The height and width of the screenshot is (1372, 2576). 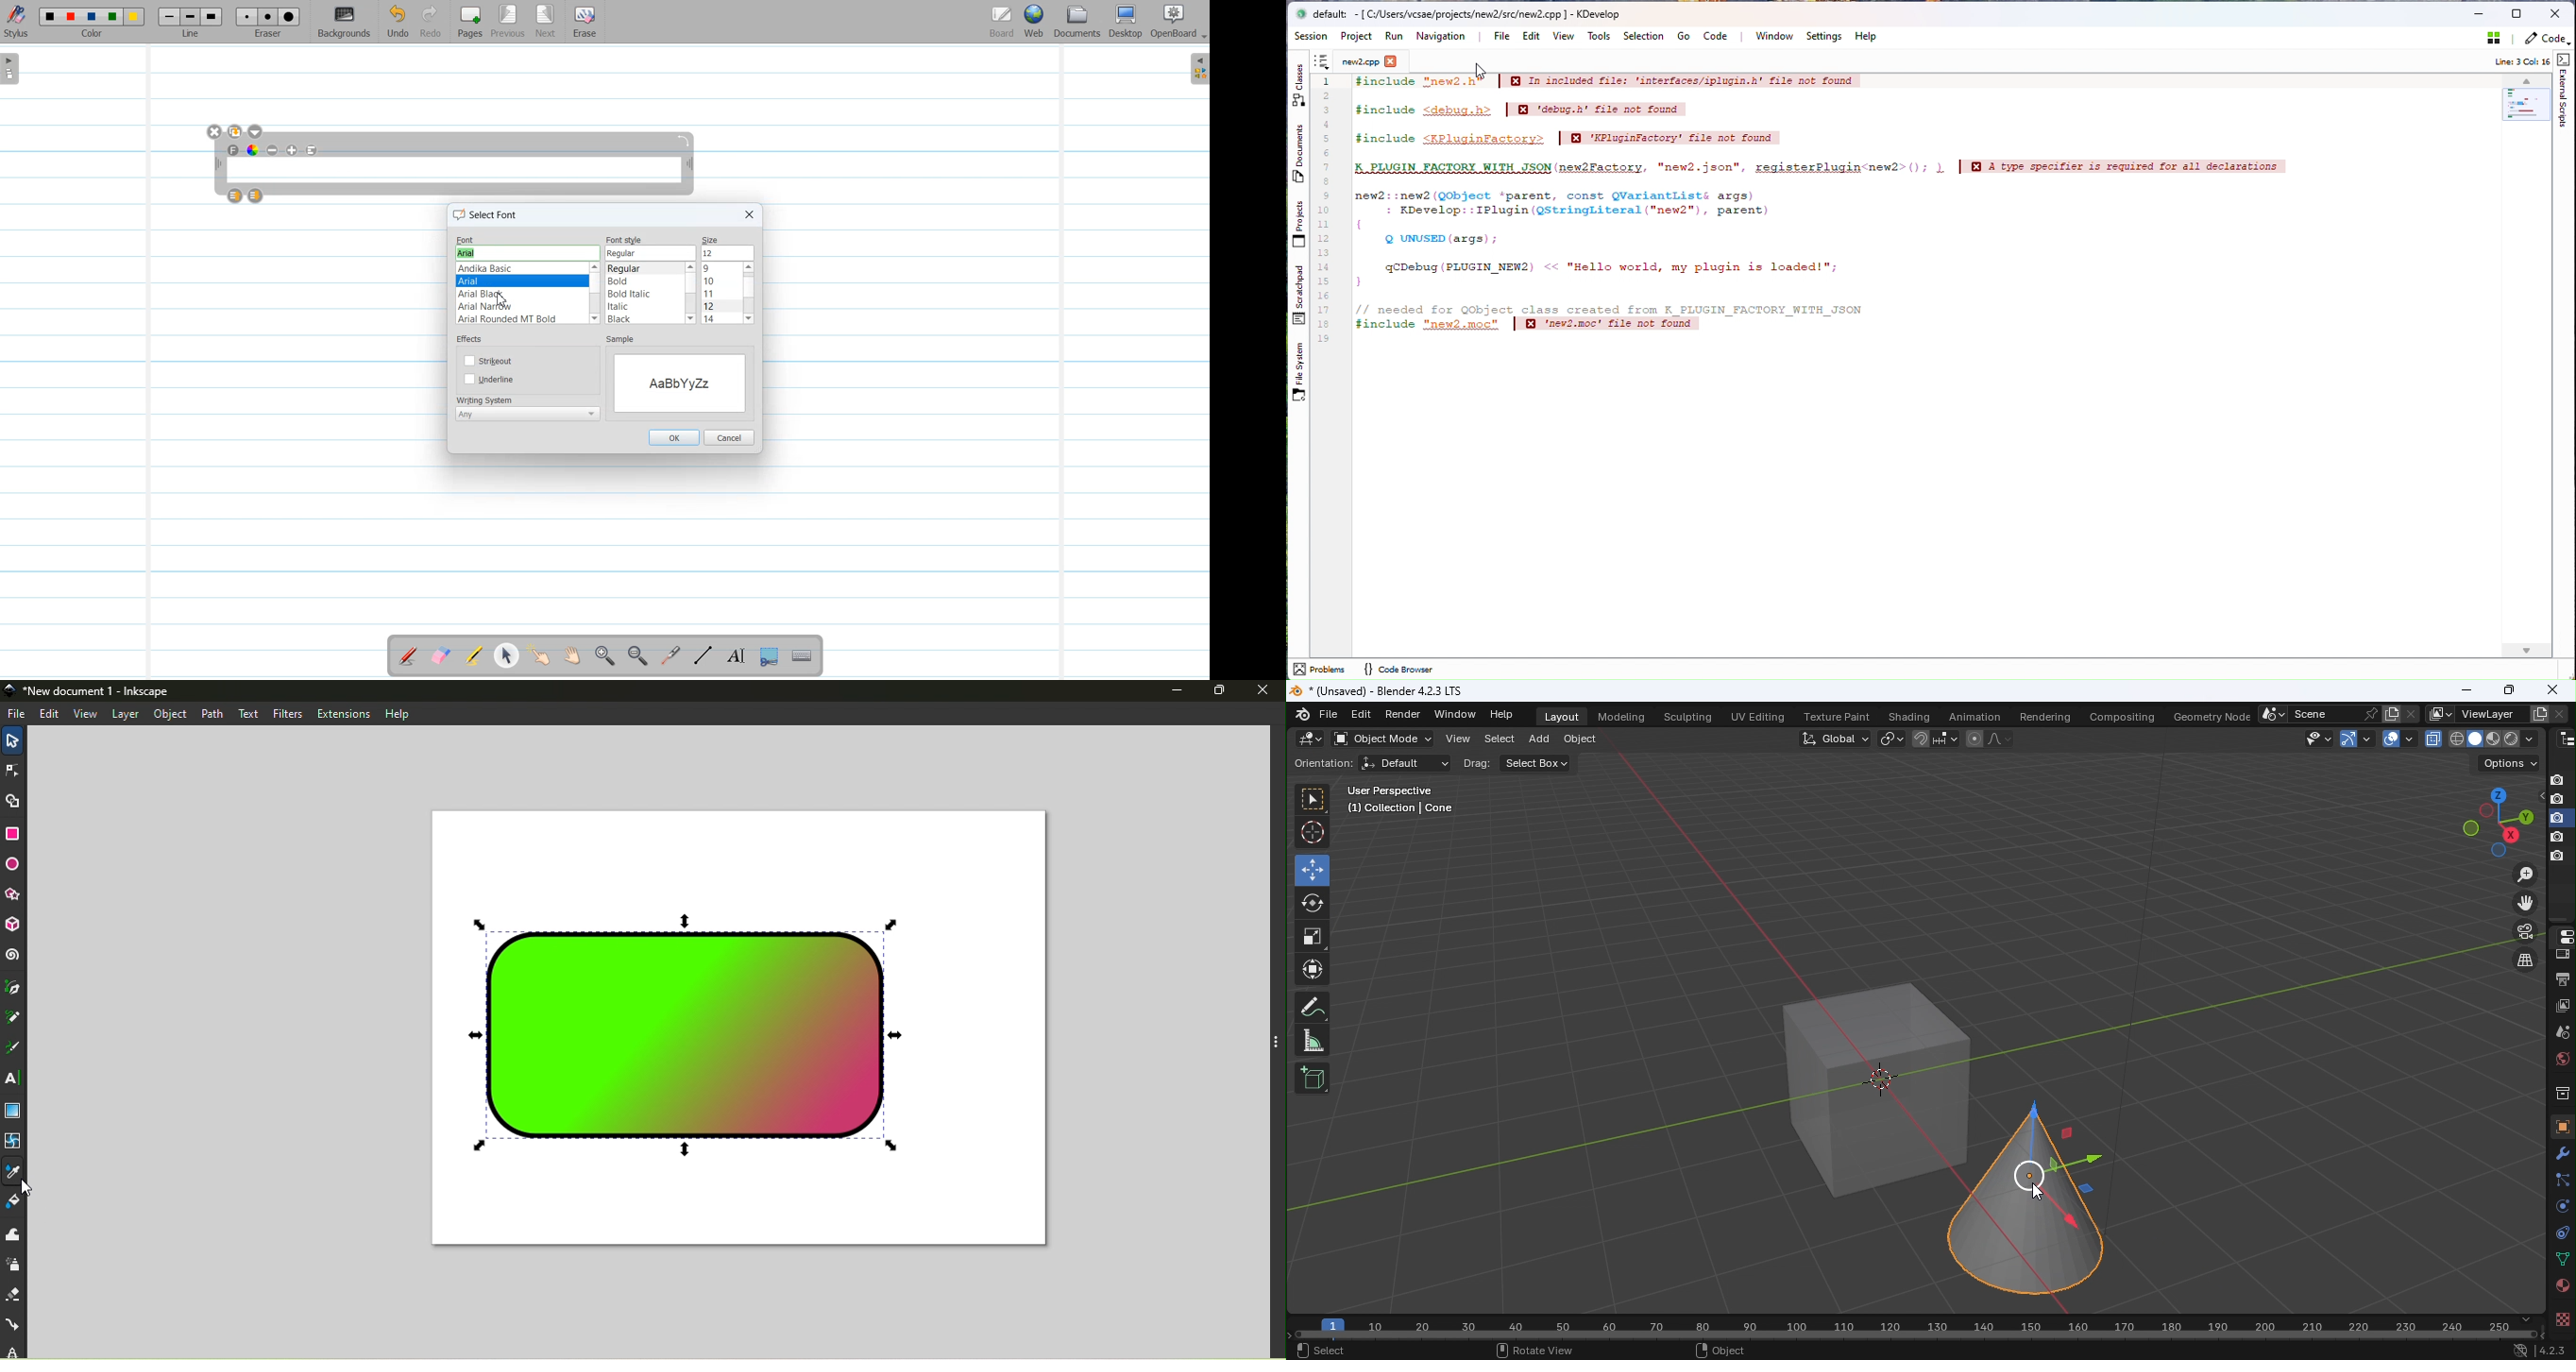 What do you see at coordinates (2560, 1126) in the screenshot?
I see `Object` at bounding box center [2560, 1126].